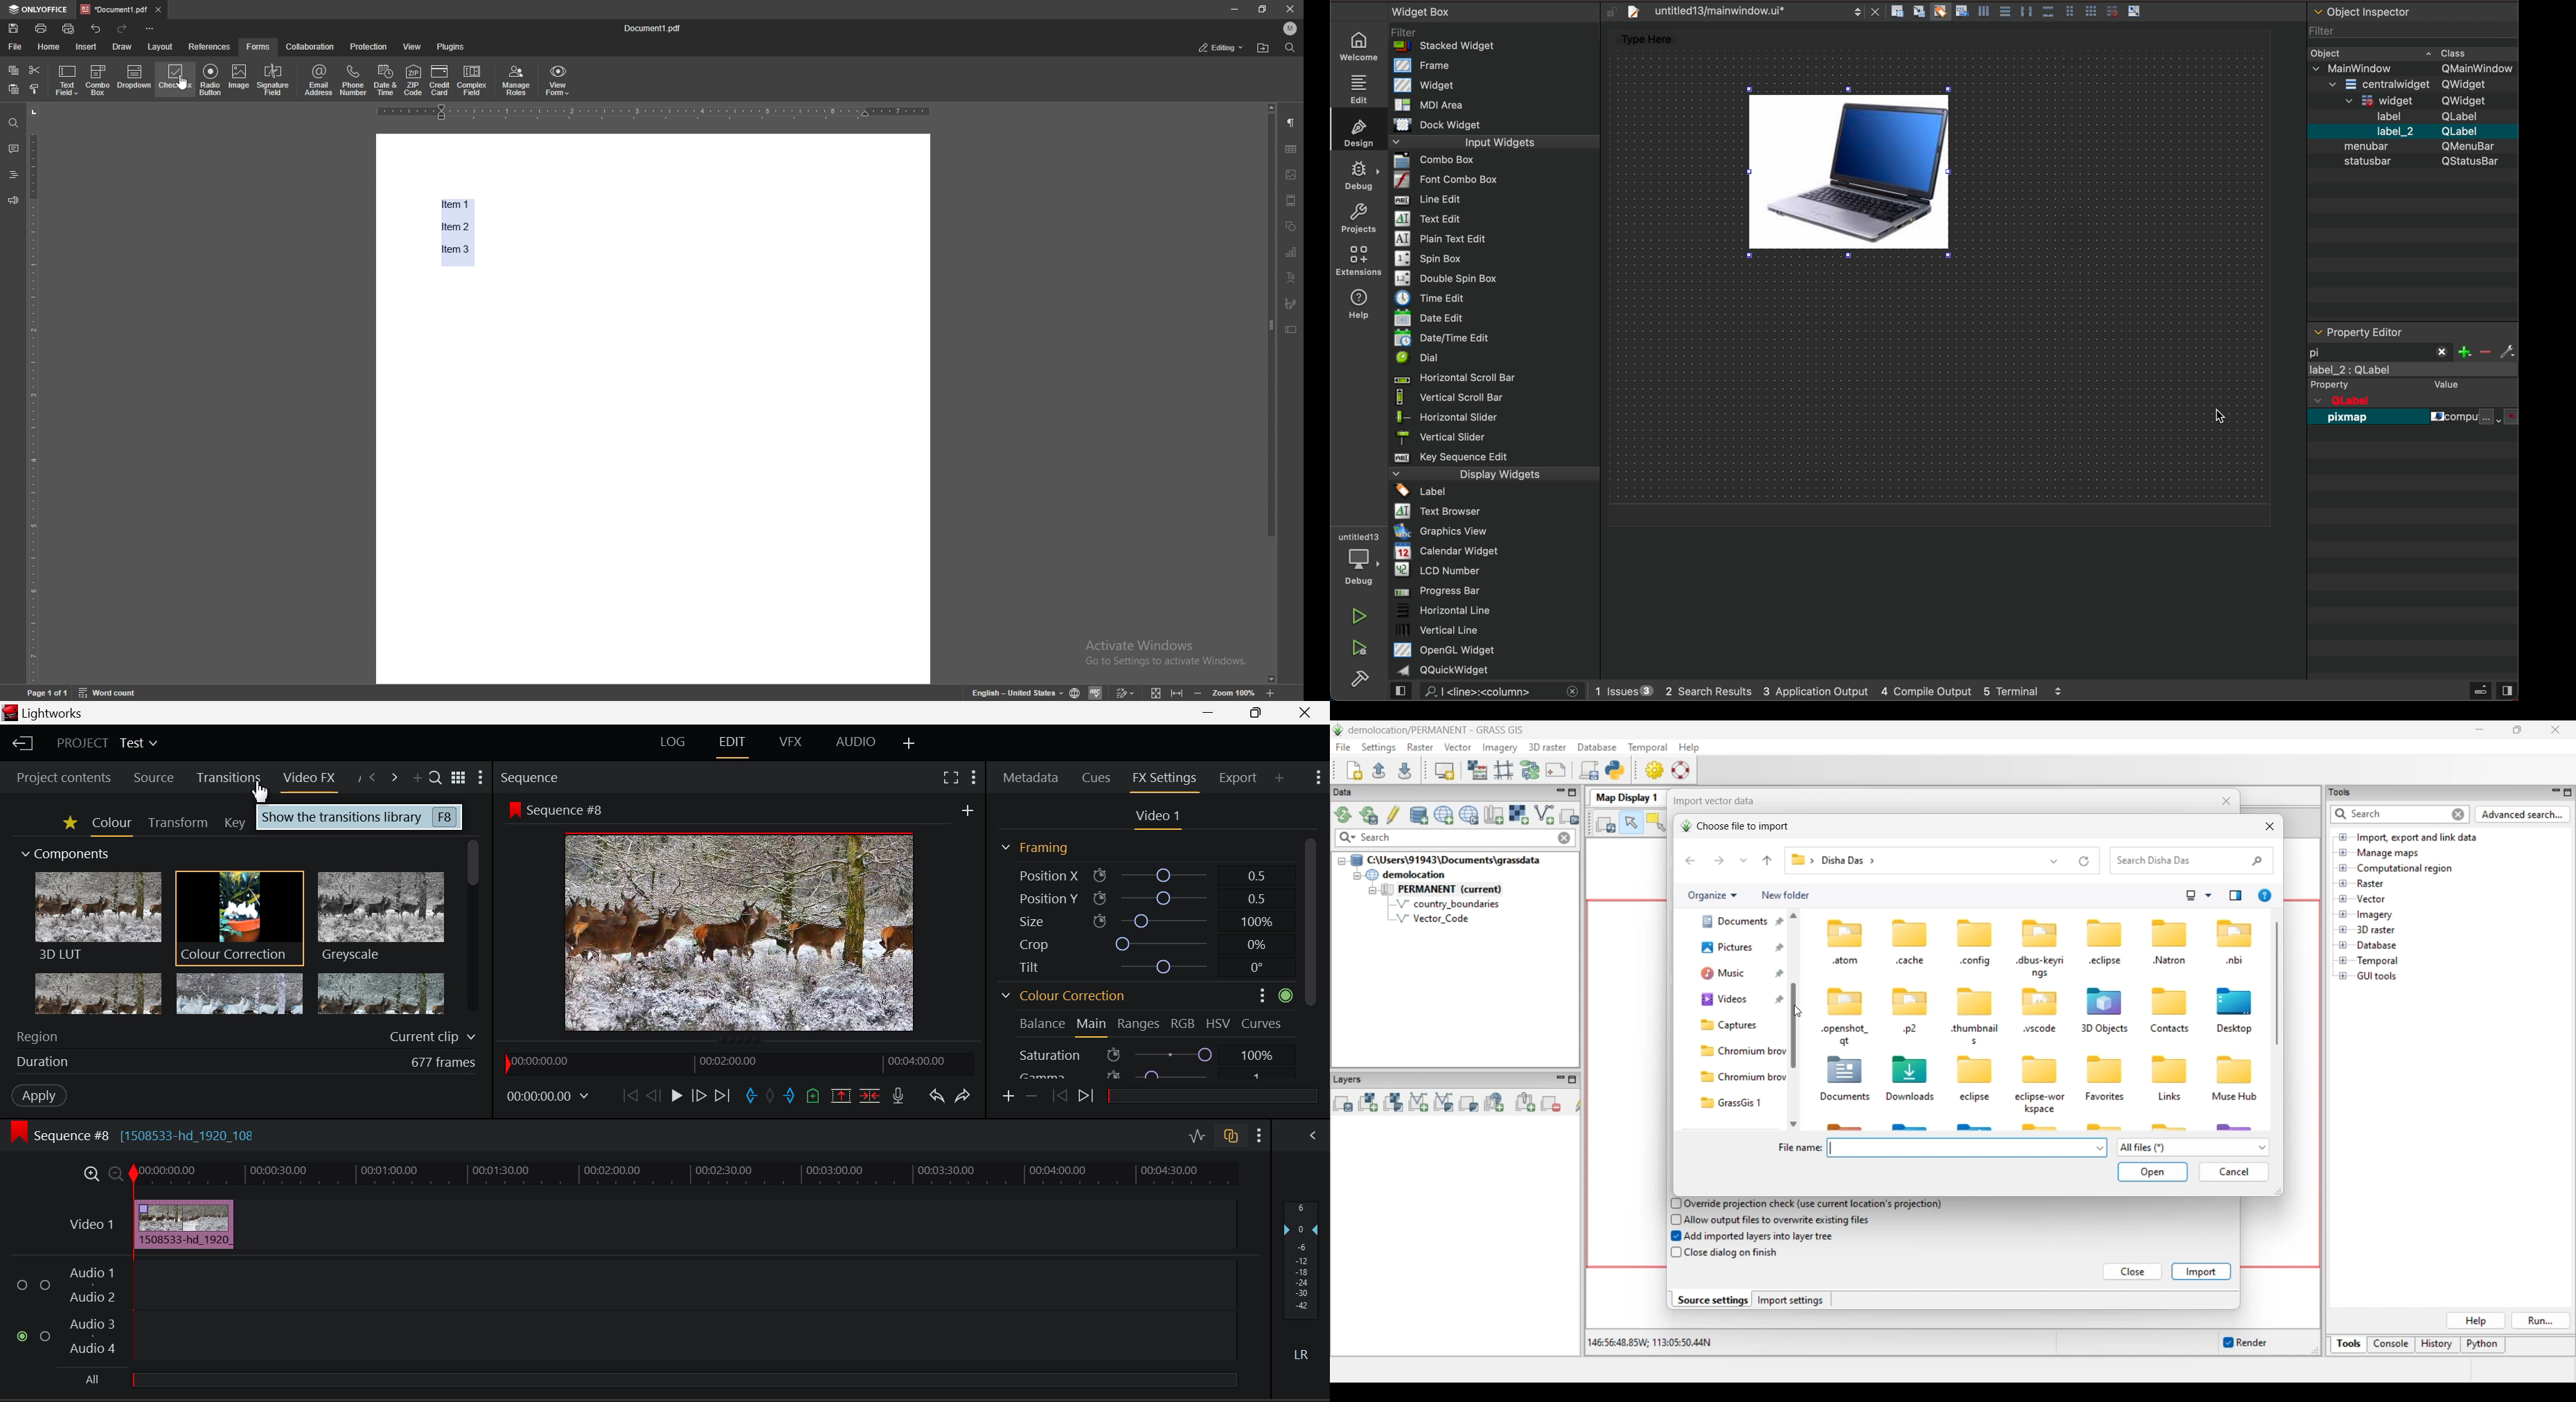 This screenshot has width=2576, height=1428. What do you see at coordinates (105, 743) in the screenshot?
I see `Project Title` at bounding box center [105, 743].